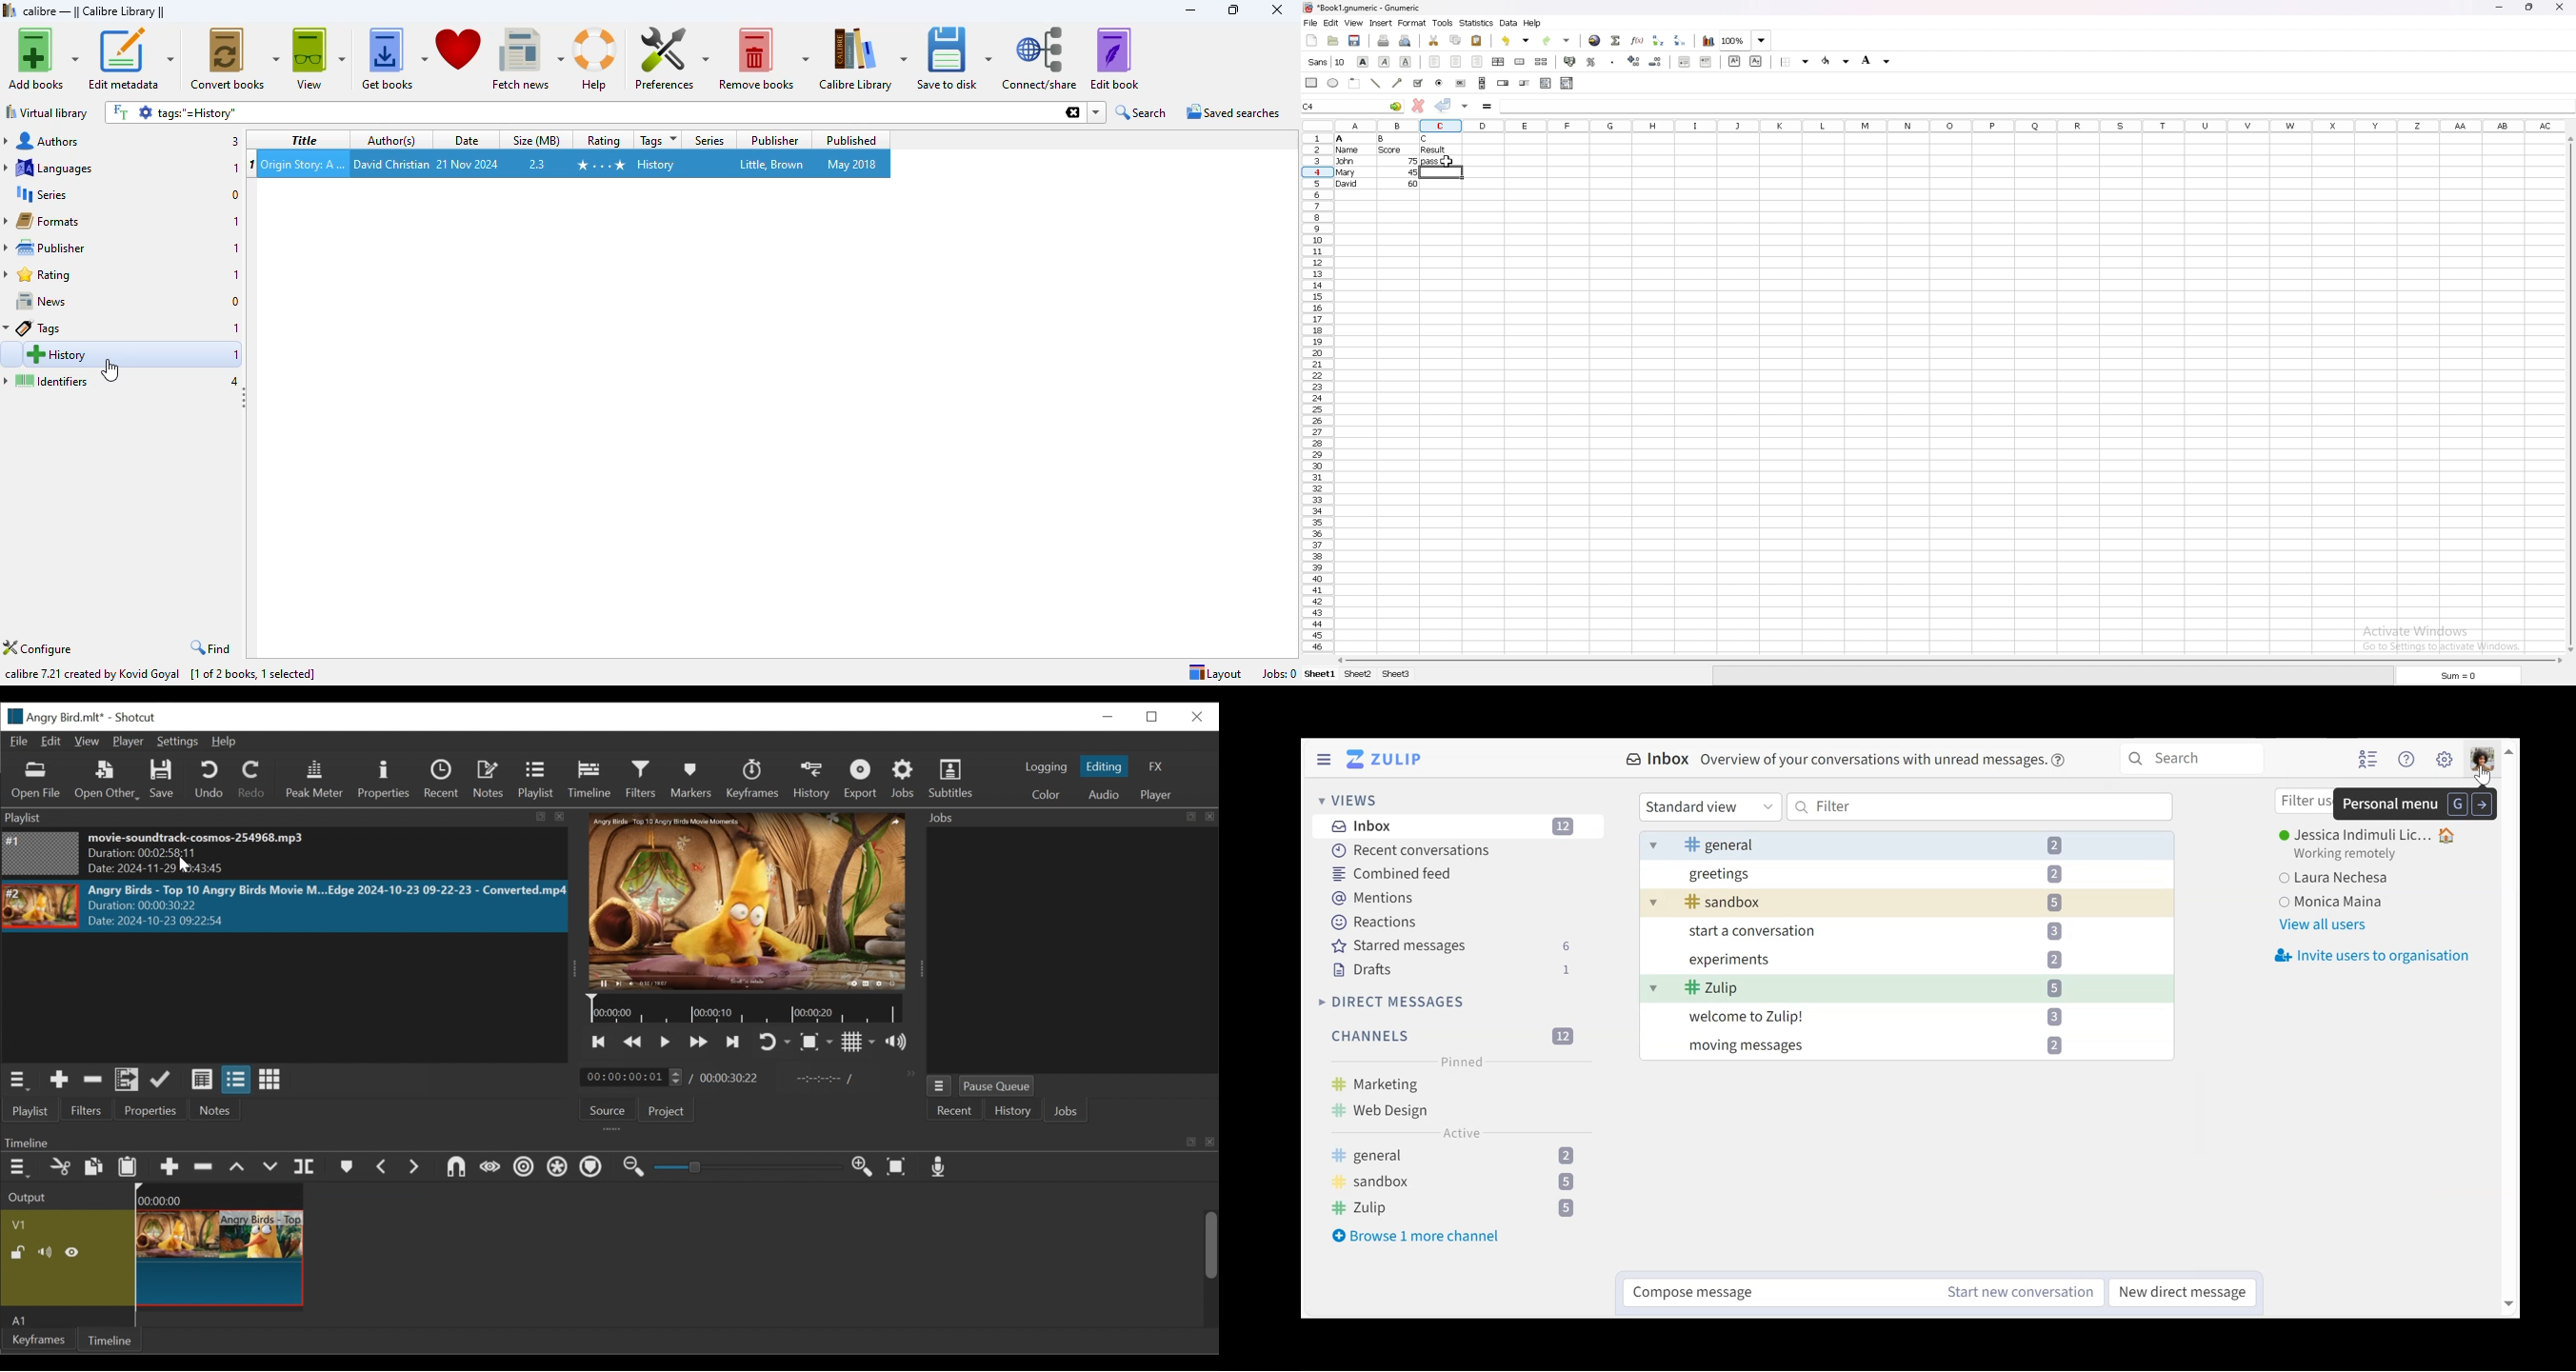 Image resolution: width=2576 pixels, height=1372 pixels. Describe the element at coordinates (271, 1168) in the screenshot. I see `Overwrite` at that location.